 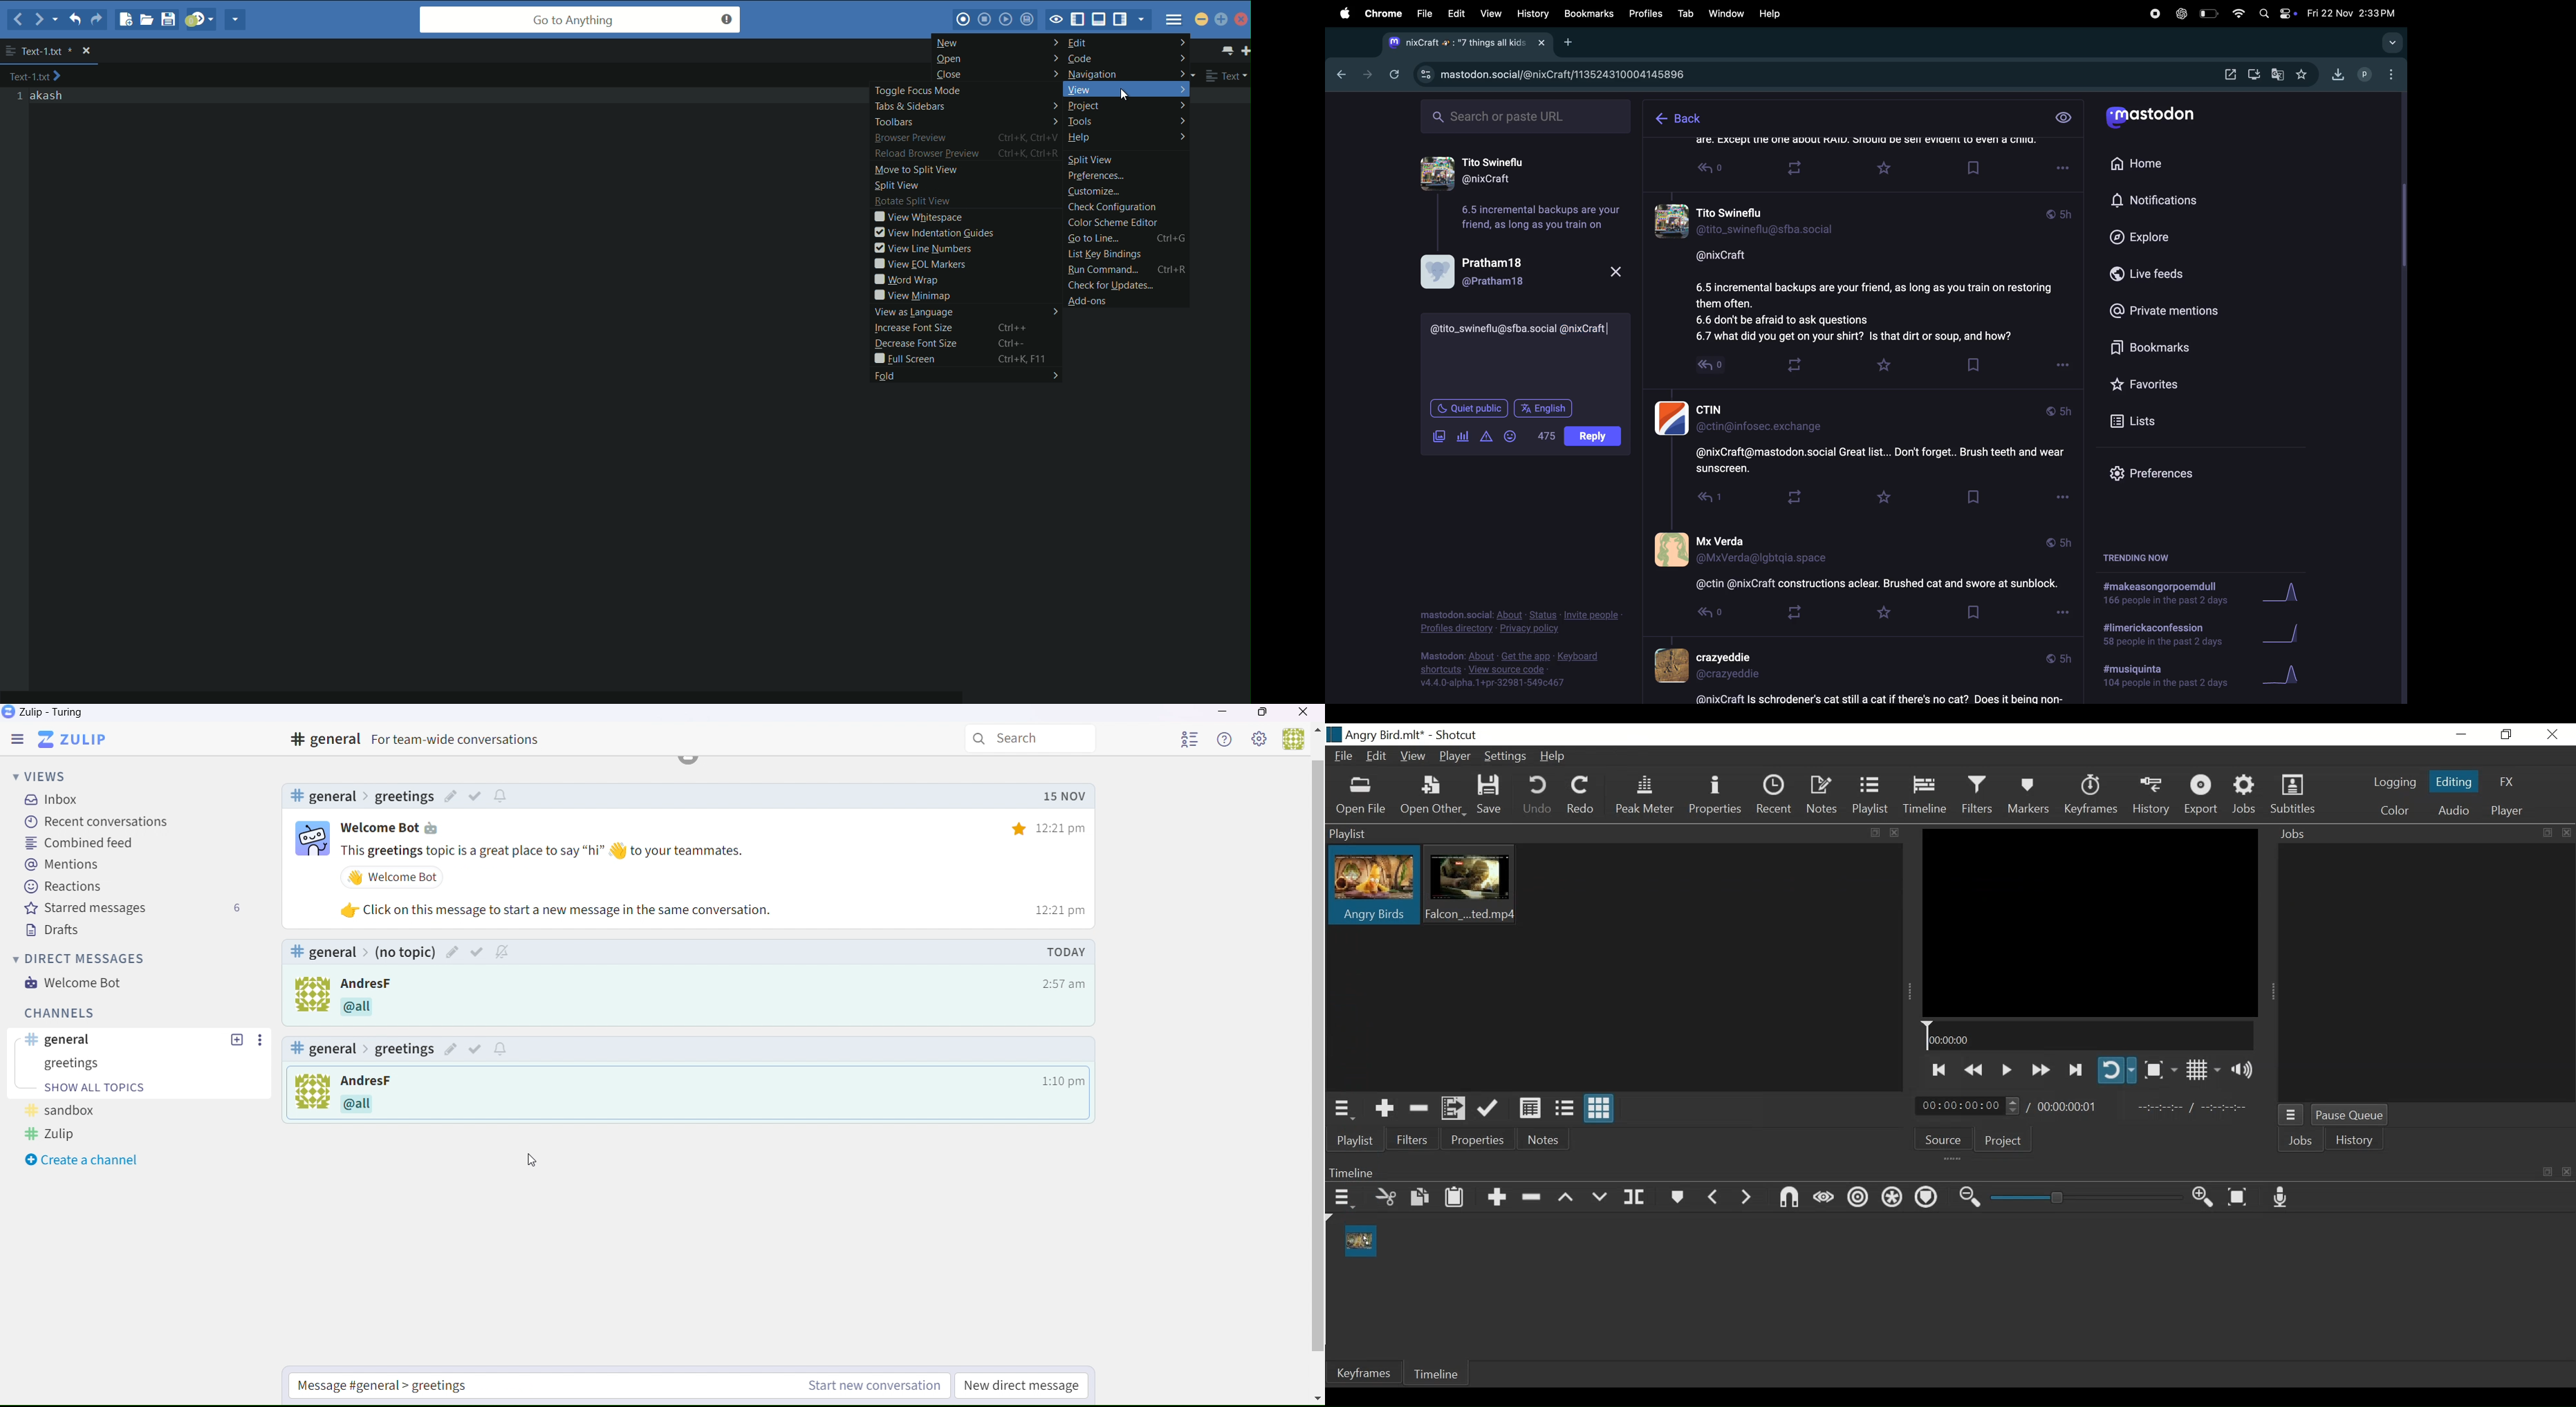 I want to click on Copy, so click(x=1418, y=1198).